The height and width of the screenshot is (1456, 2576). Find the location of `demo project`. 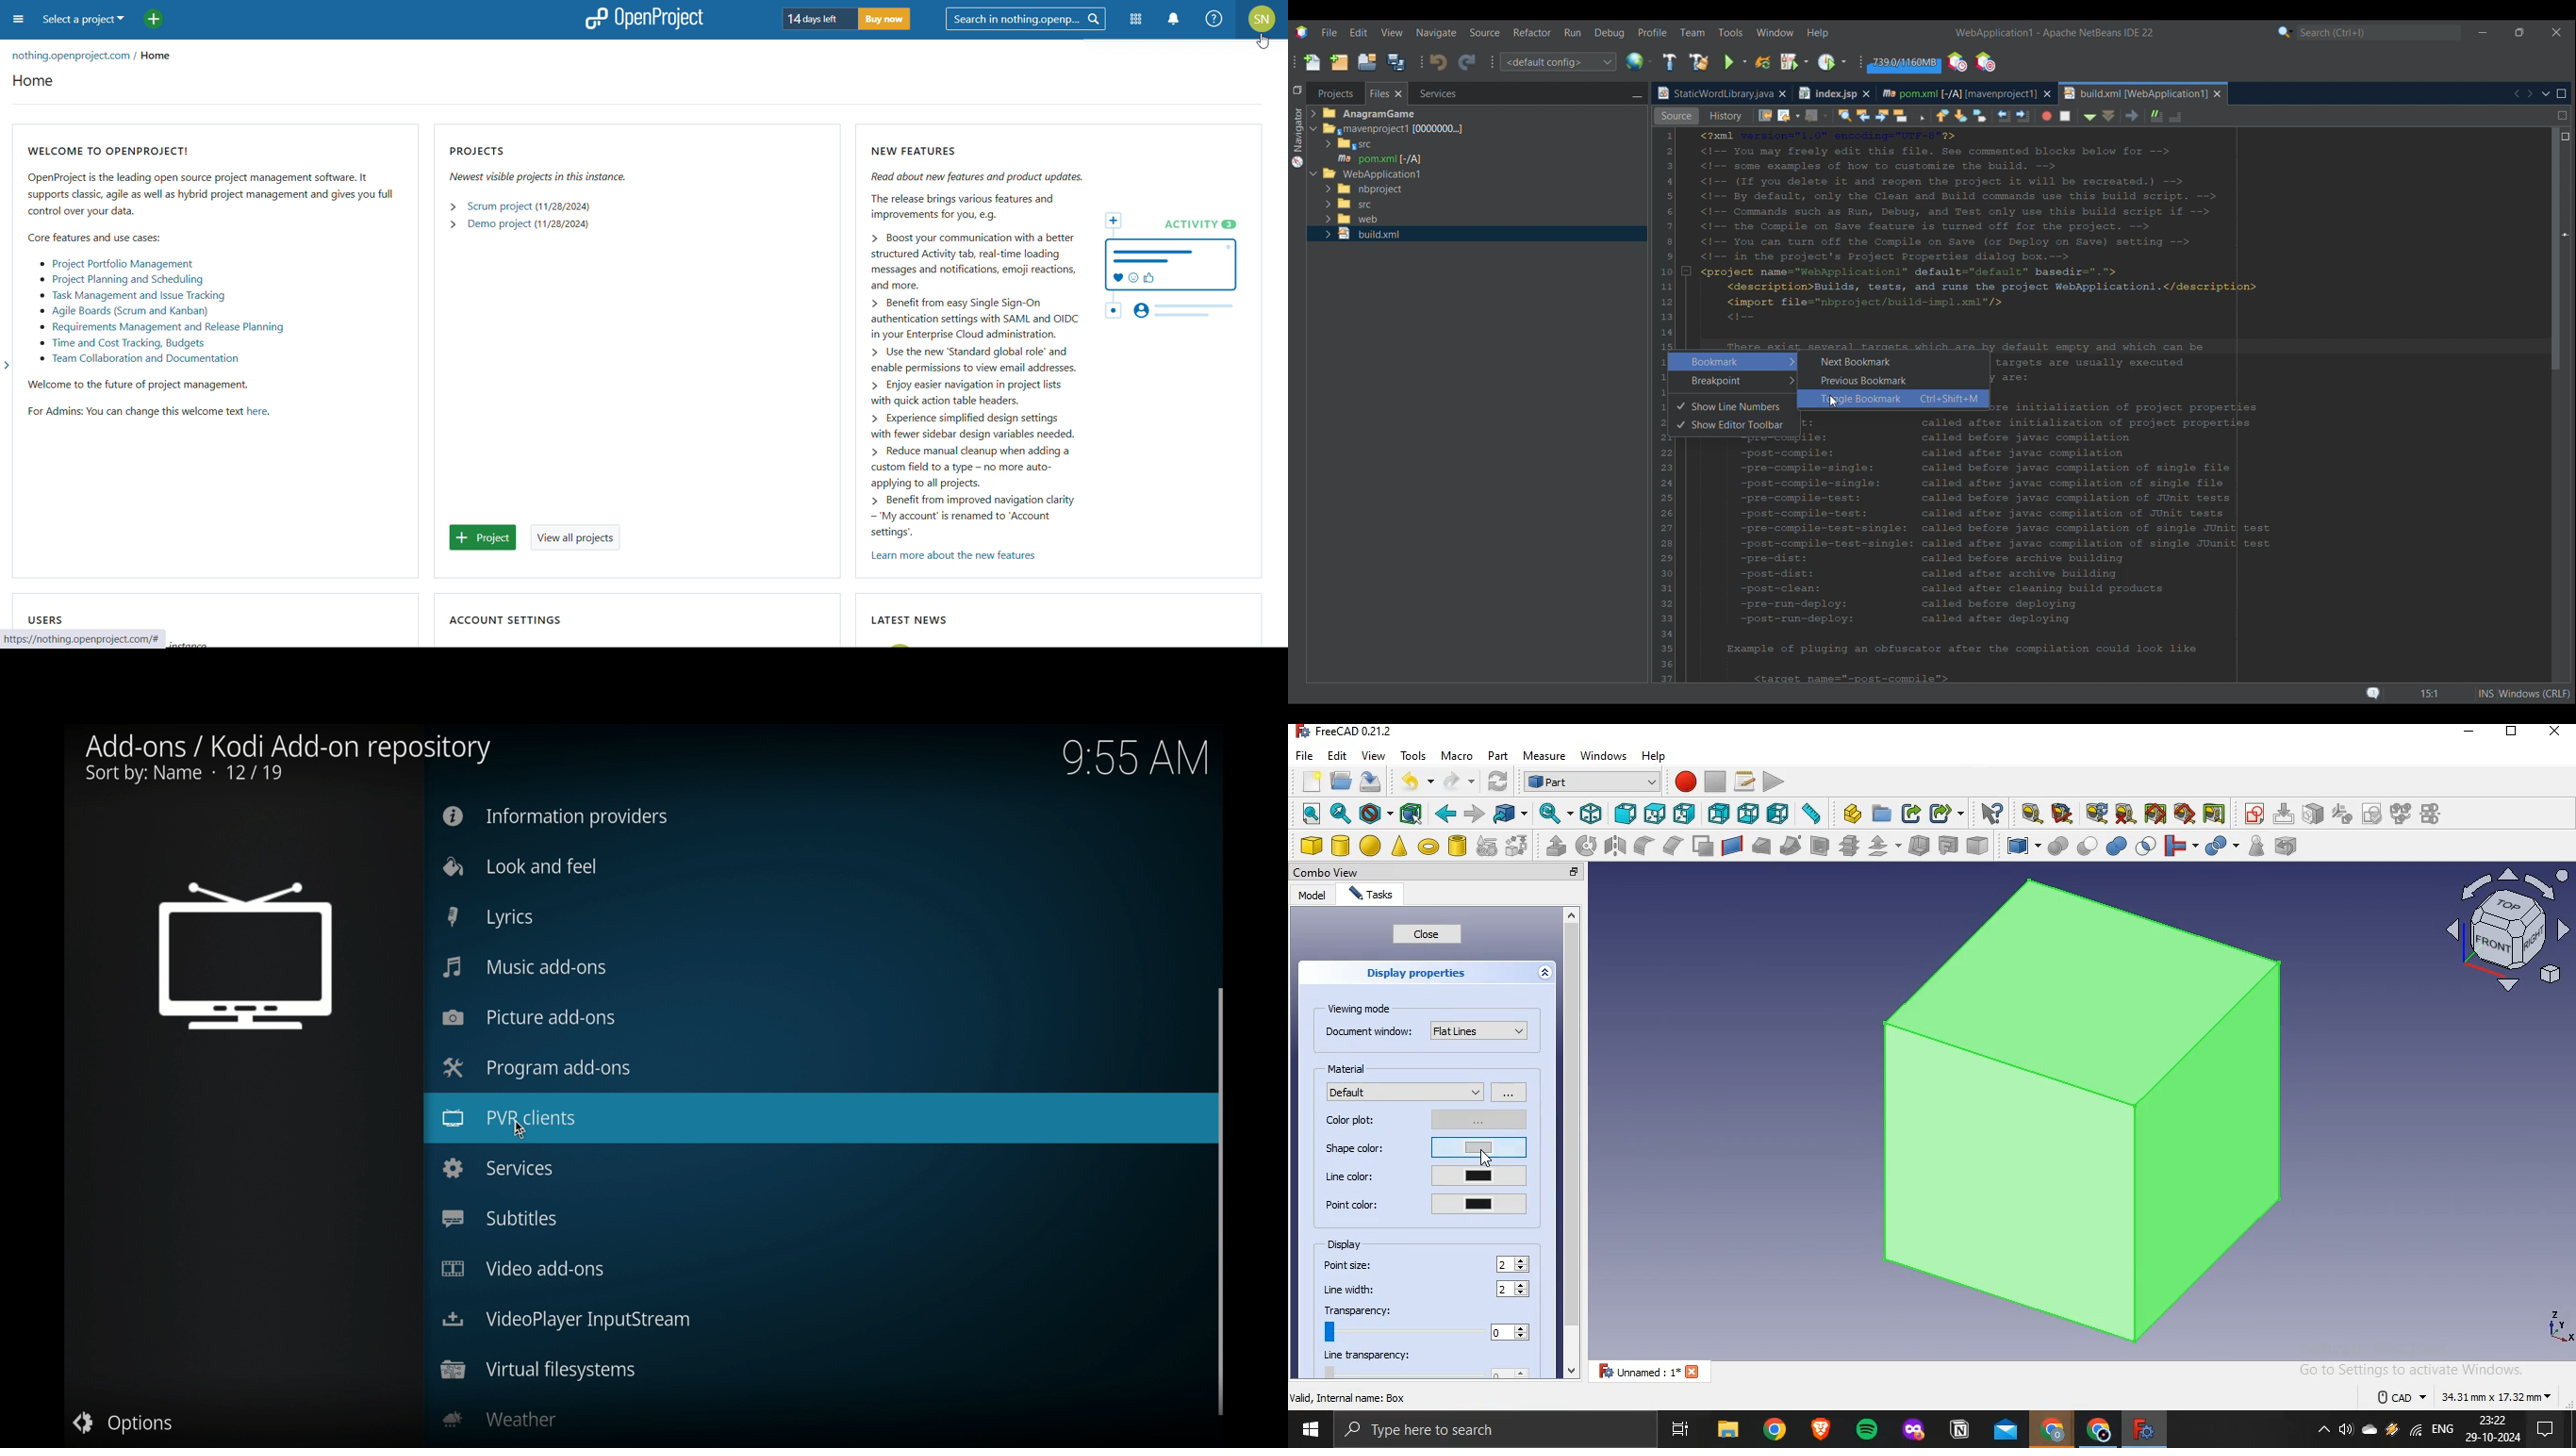

demo project is located at coordinates (498, 224).